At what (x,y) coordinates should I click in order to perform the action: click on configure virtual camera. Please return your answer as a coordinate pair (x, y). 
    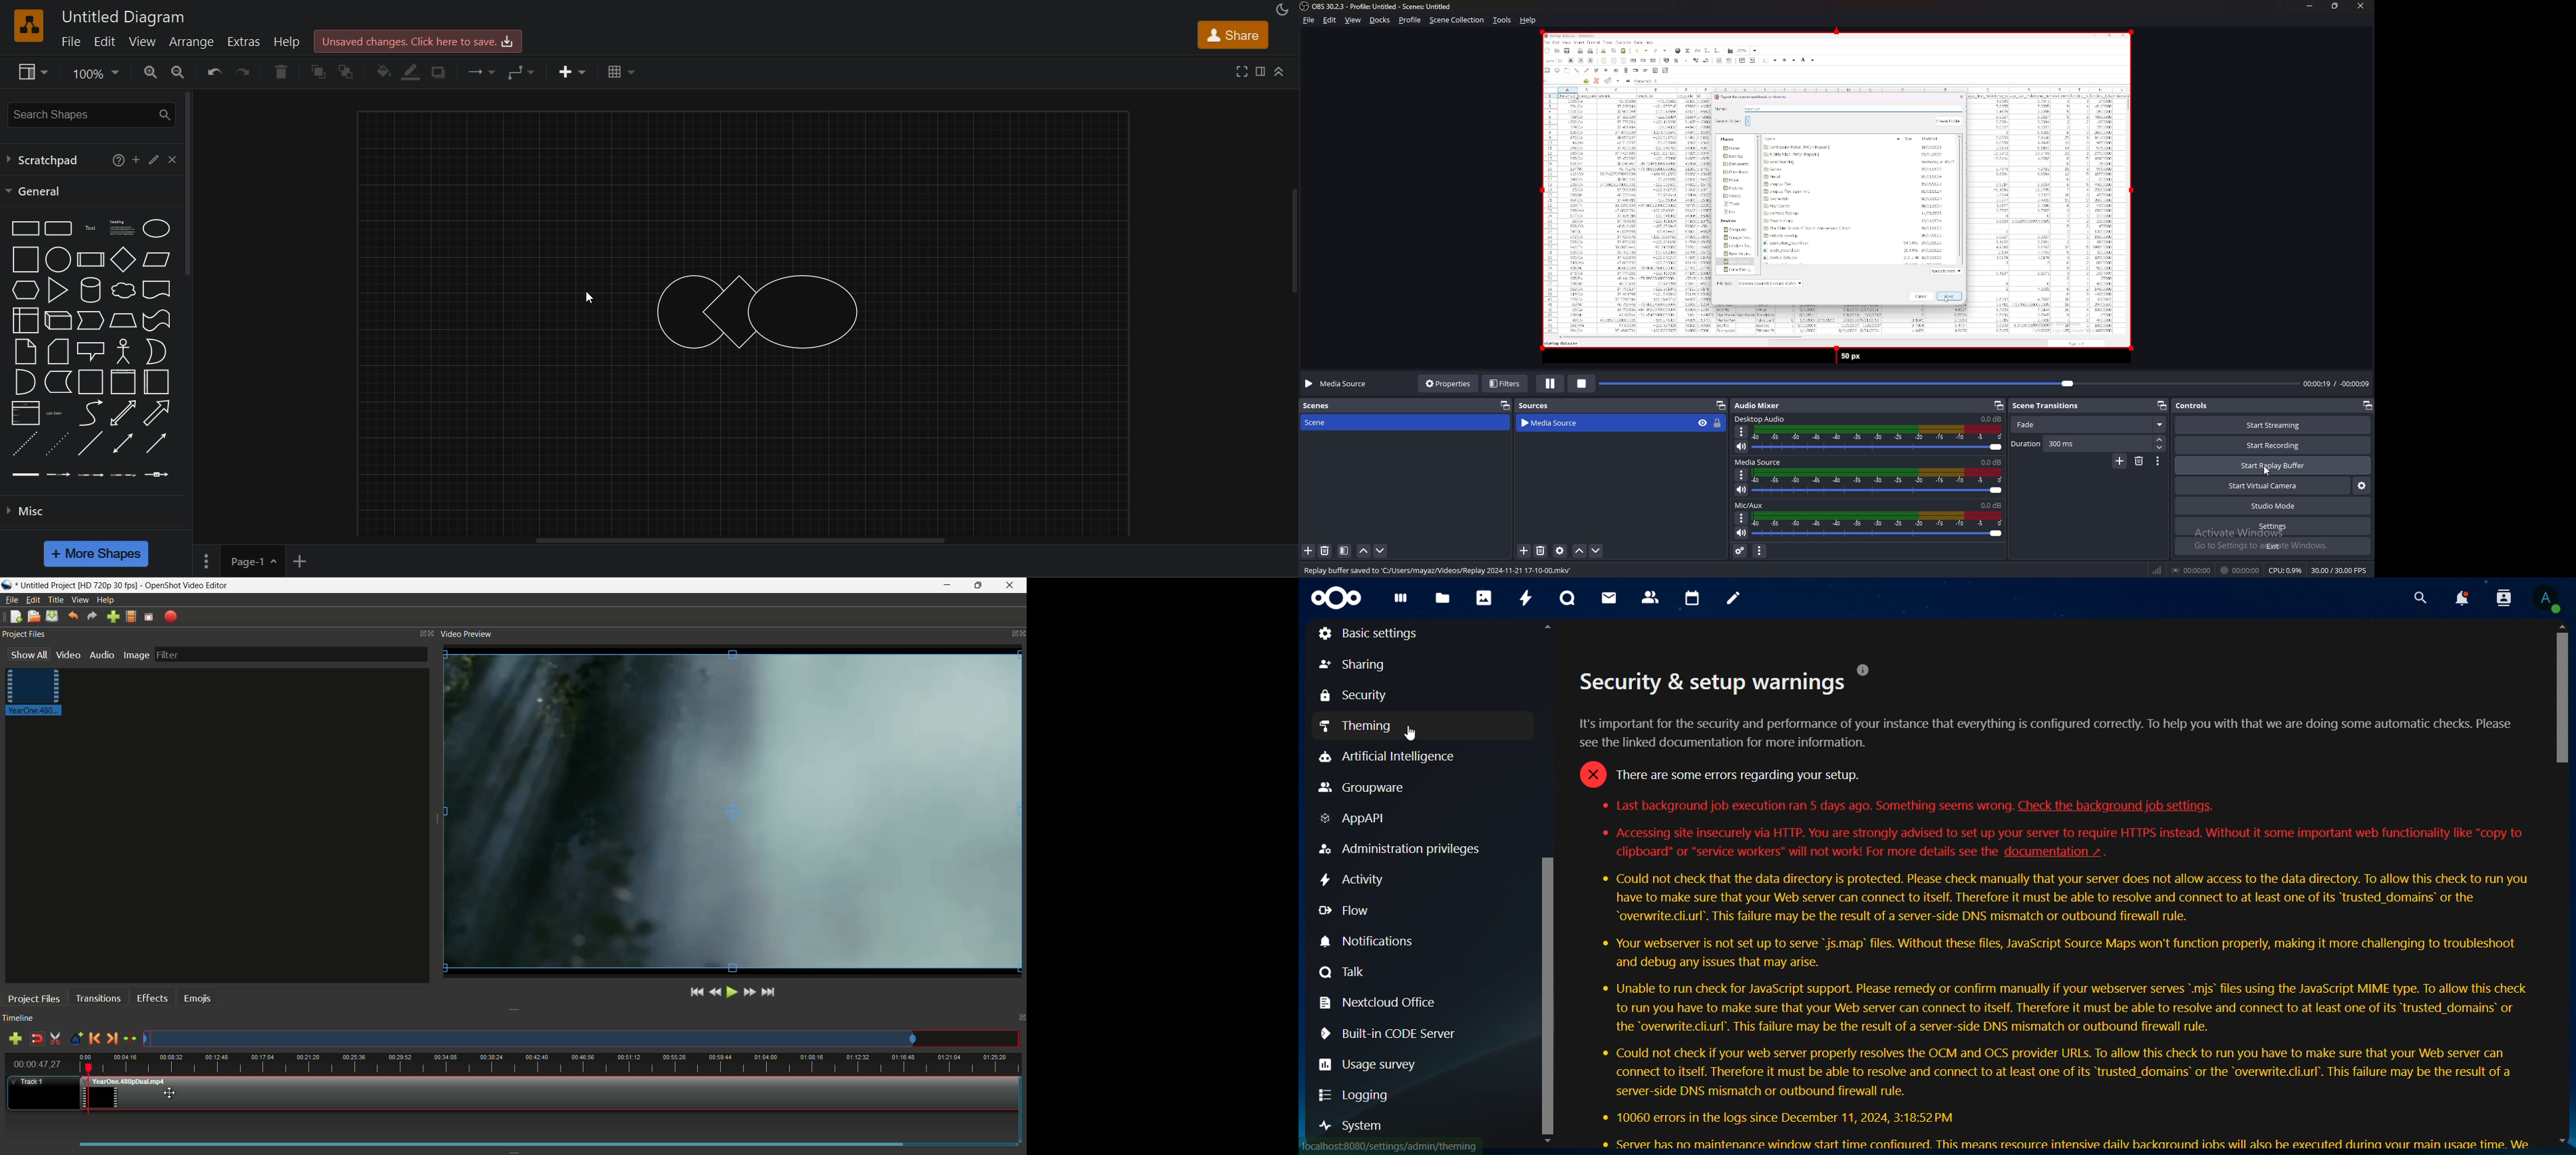
    Looking at the image, I should click on (2362, 486).